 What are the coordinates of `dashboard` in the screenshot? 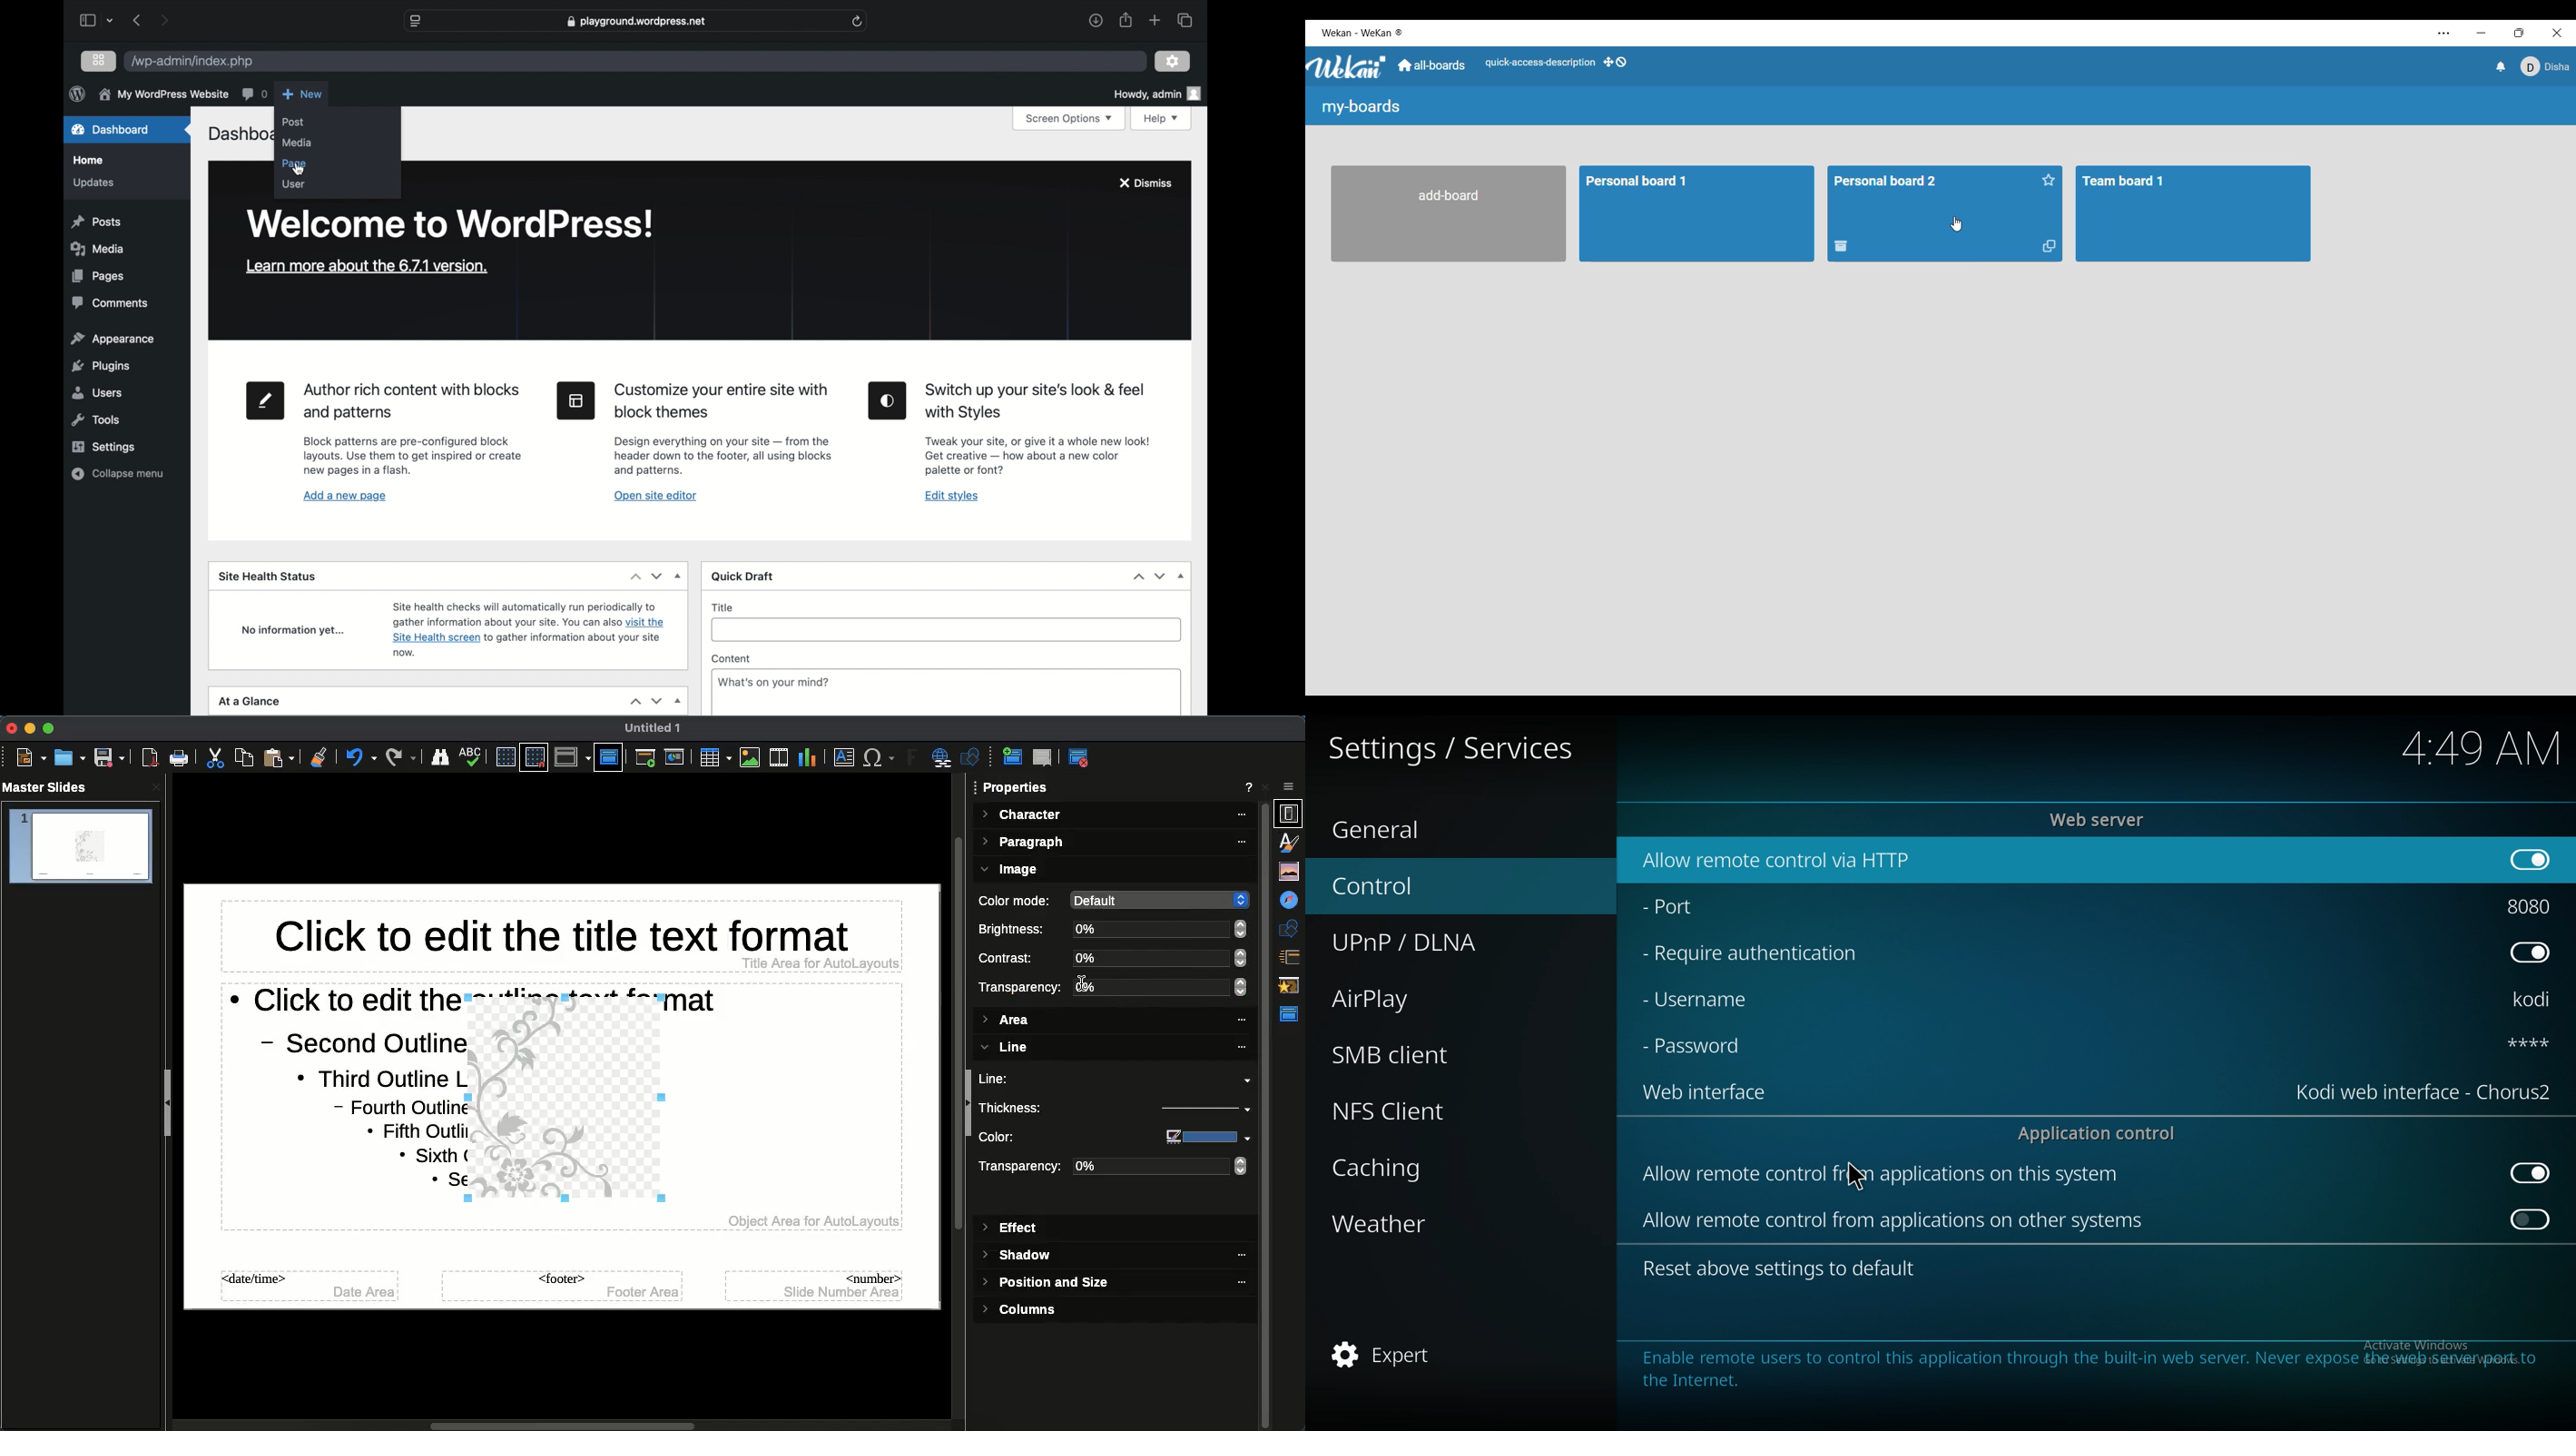 It's located at (111, 130).